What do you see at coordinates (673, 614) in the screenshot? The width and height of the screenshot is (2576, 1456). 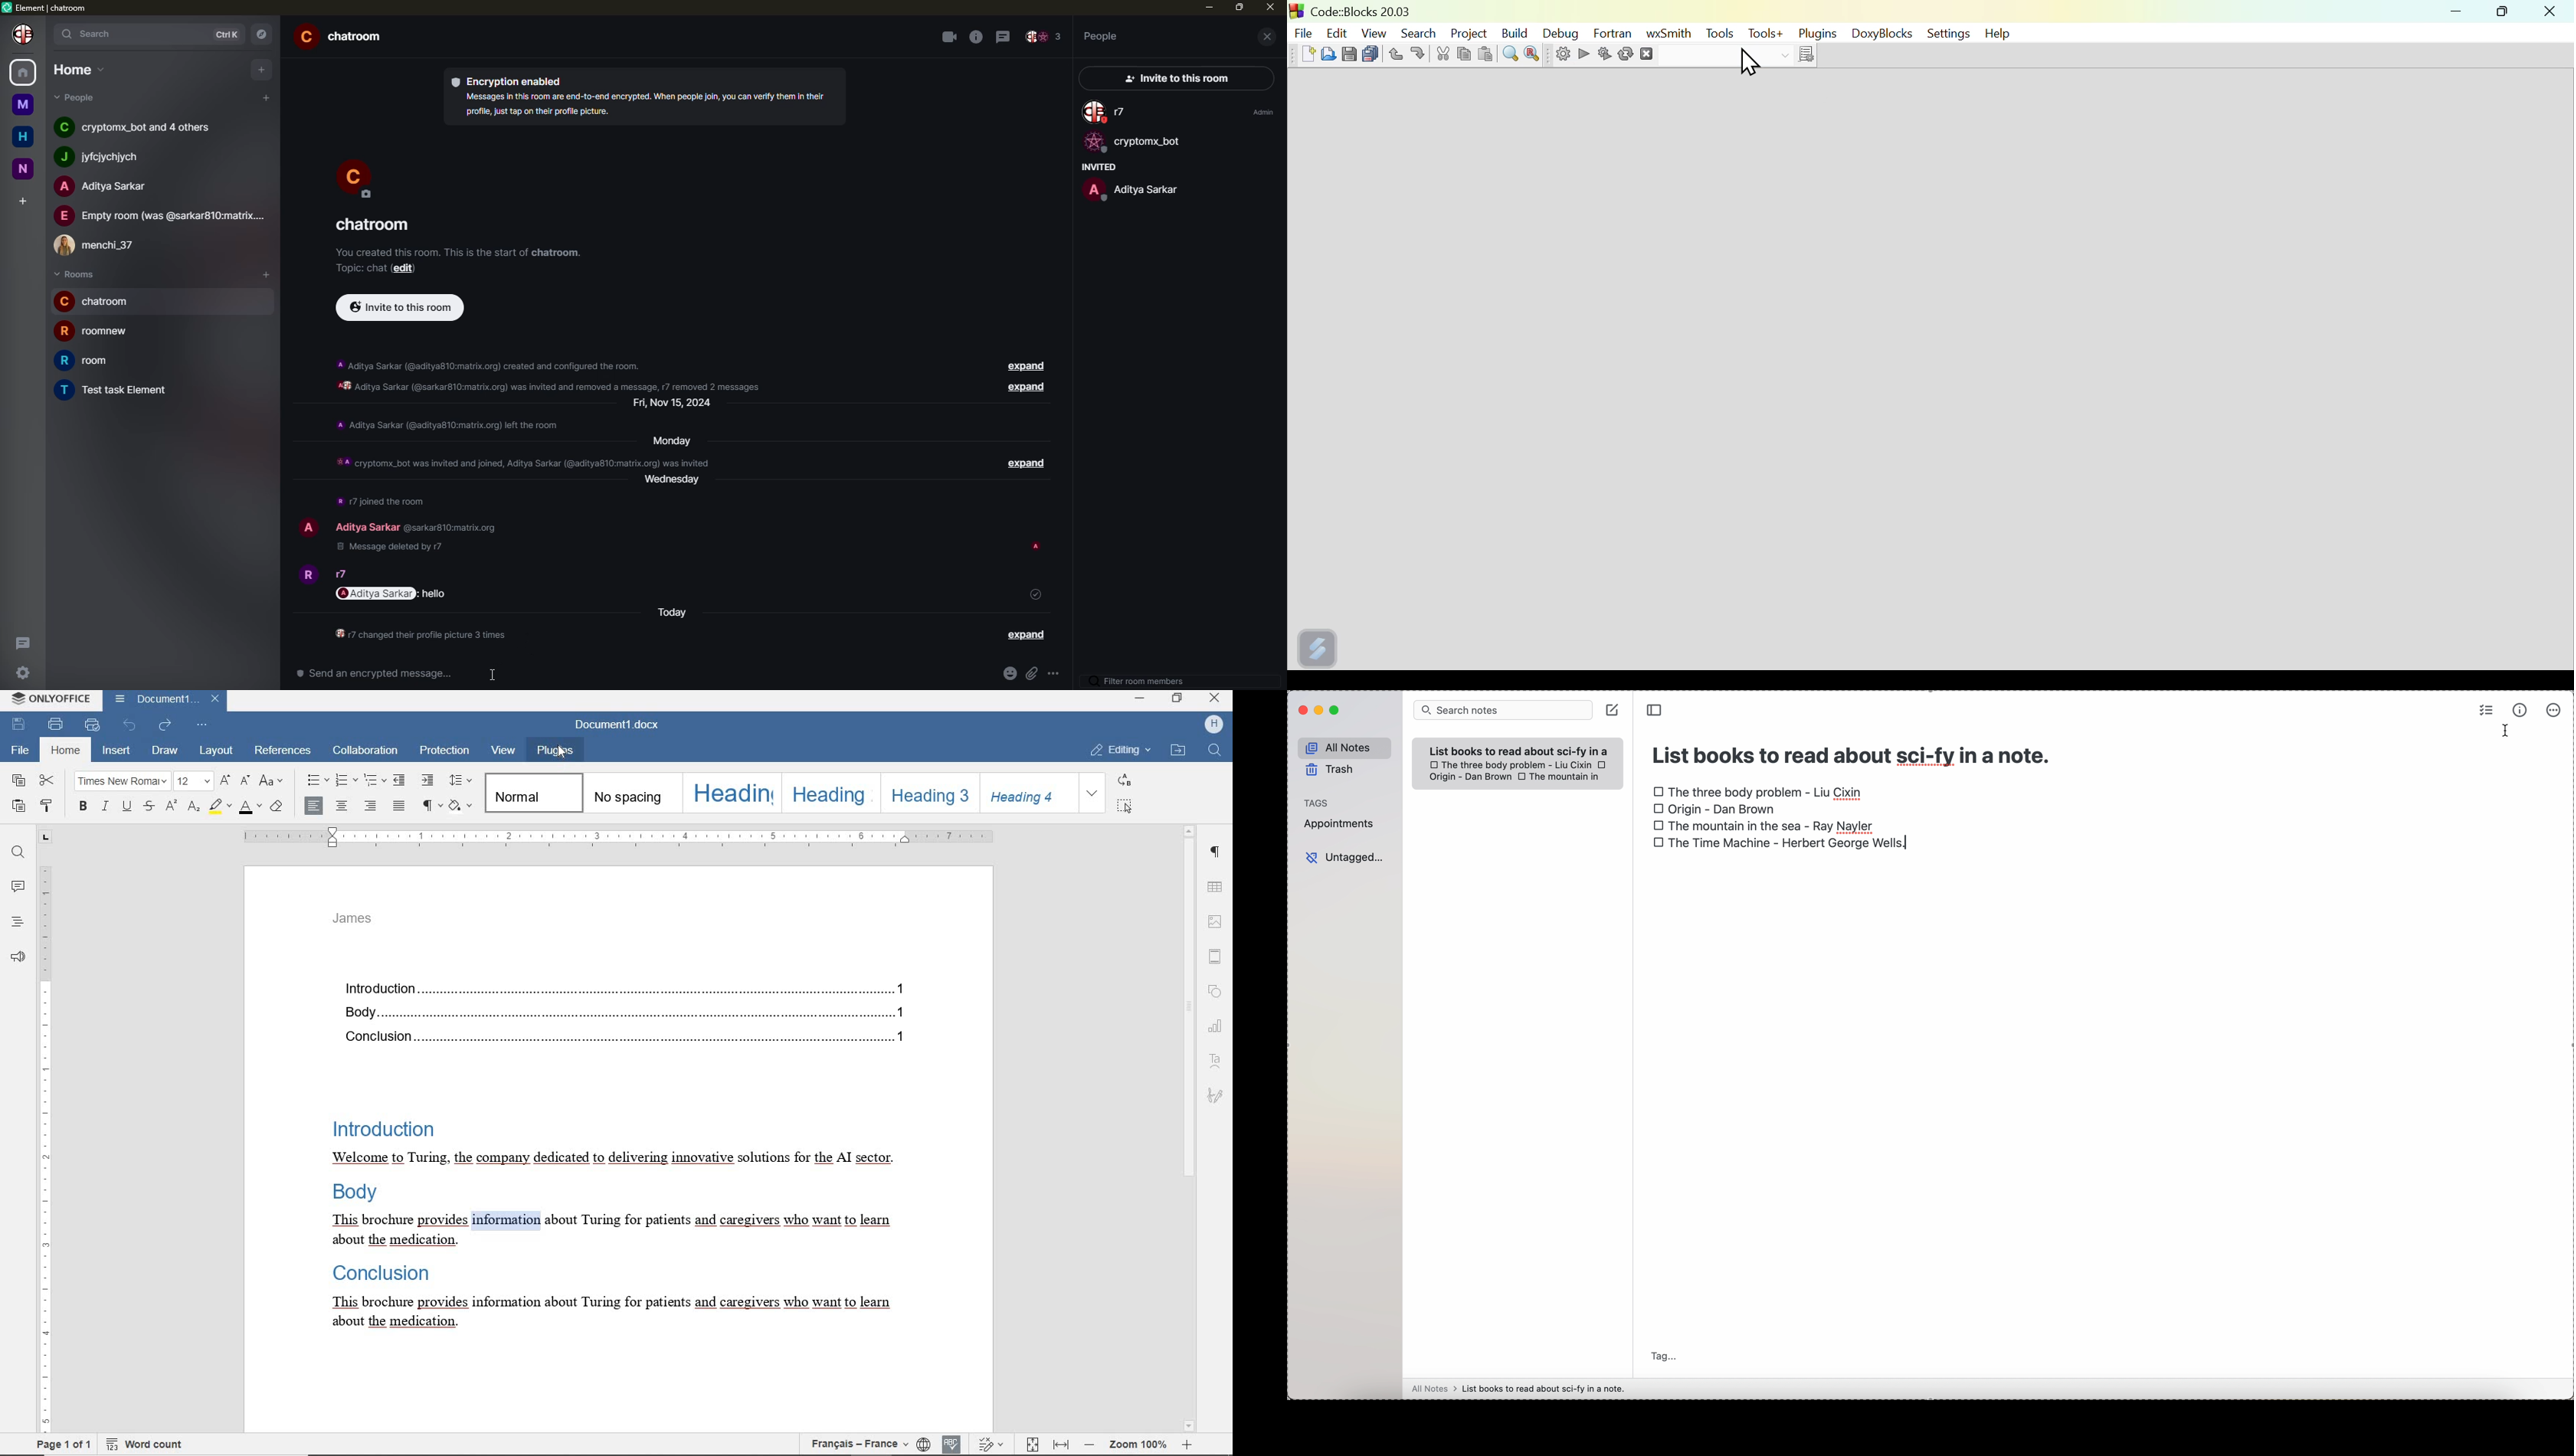 I see `day` at bounding box center [673, 614].